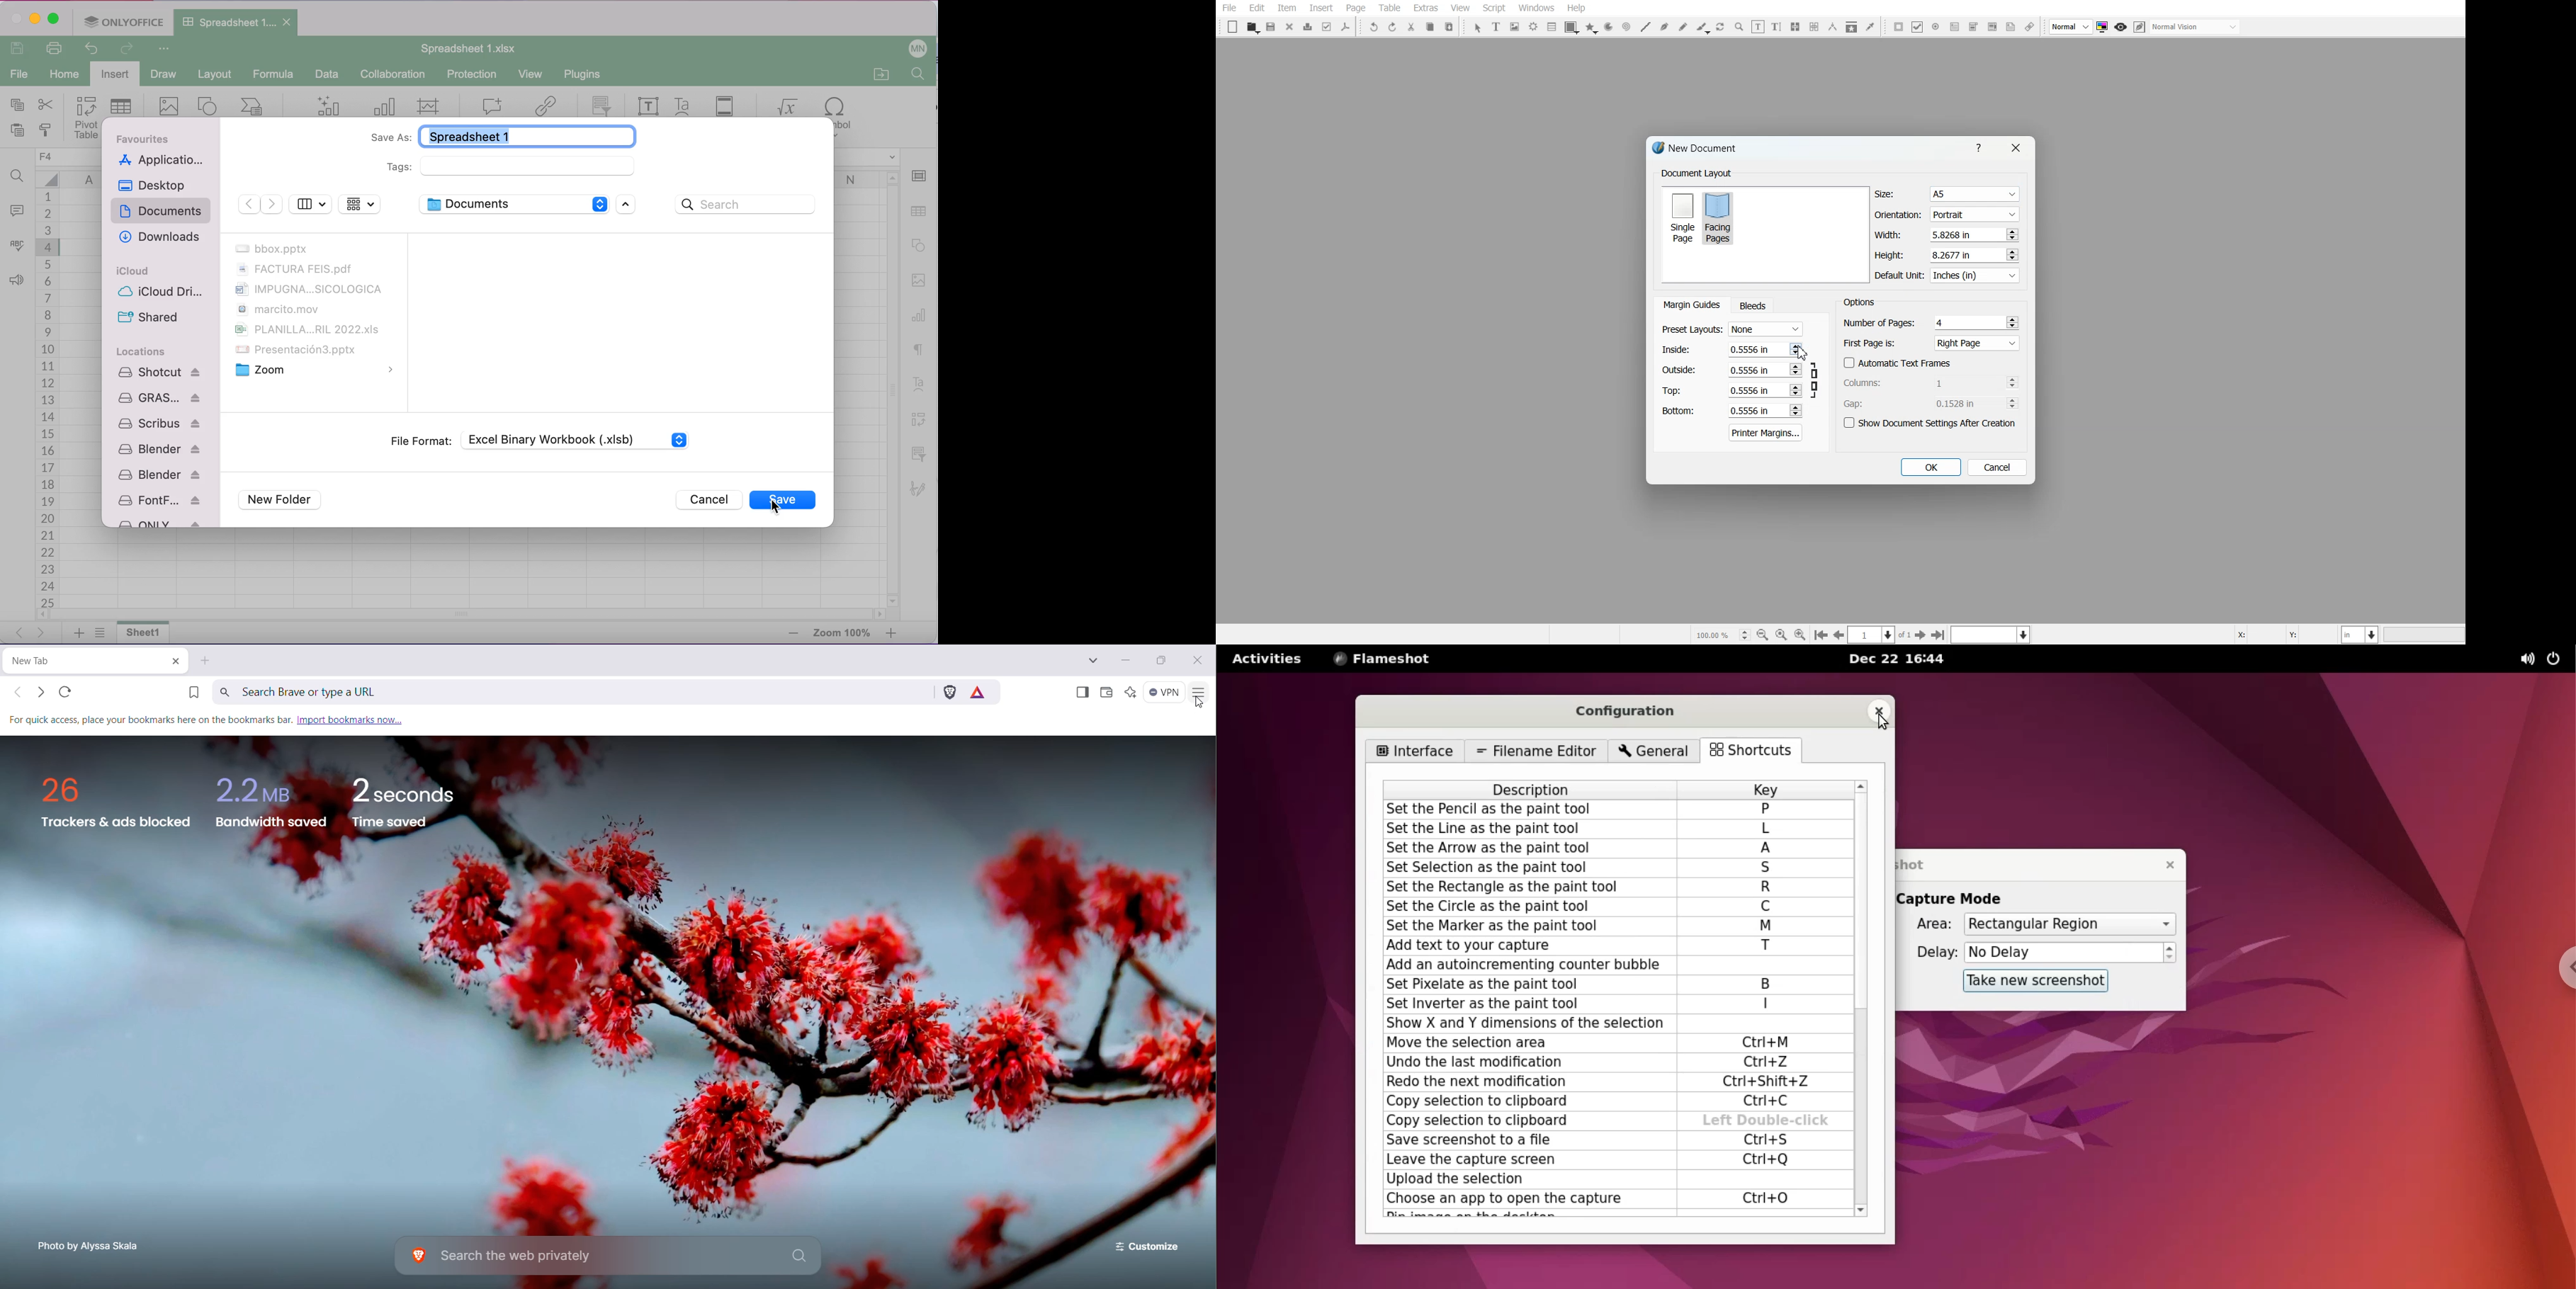  What do you see at coordinates (1803, 352) in the screenshot?
I see `Cursor` at bounding box center [1803, 352].